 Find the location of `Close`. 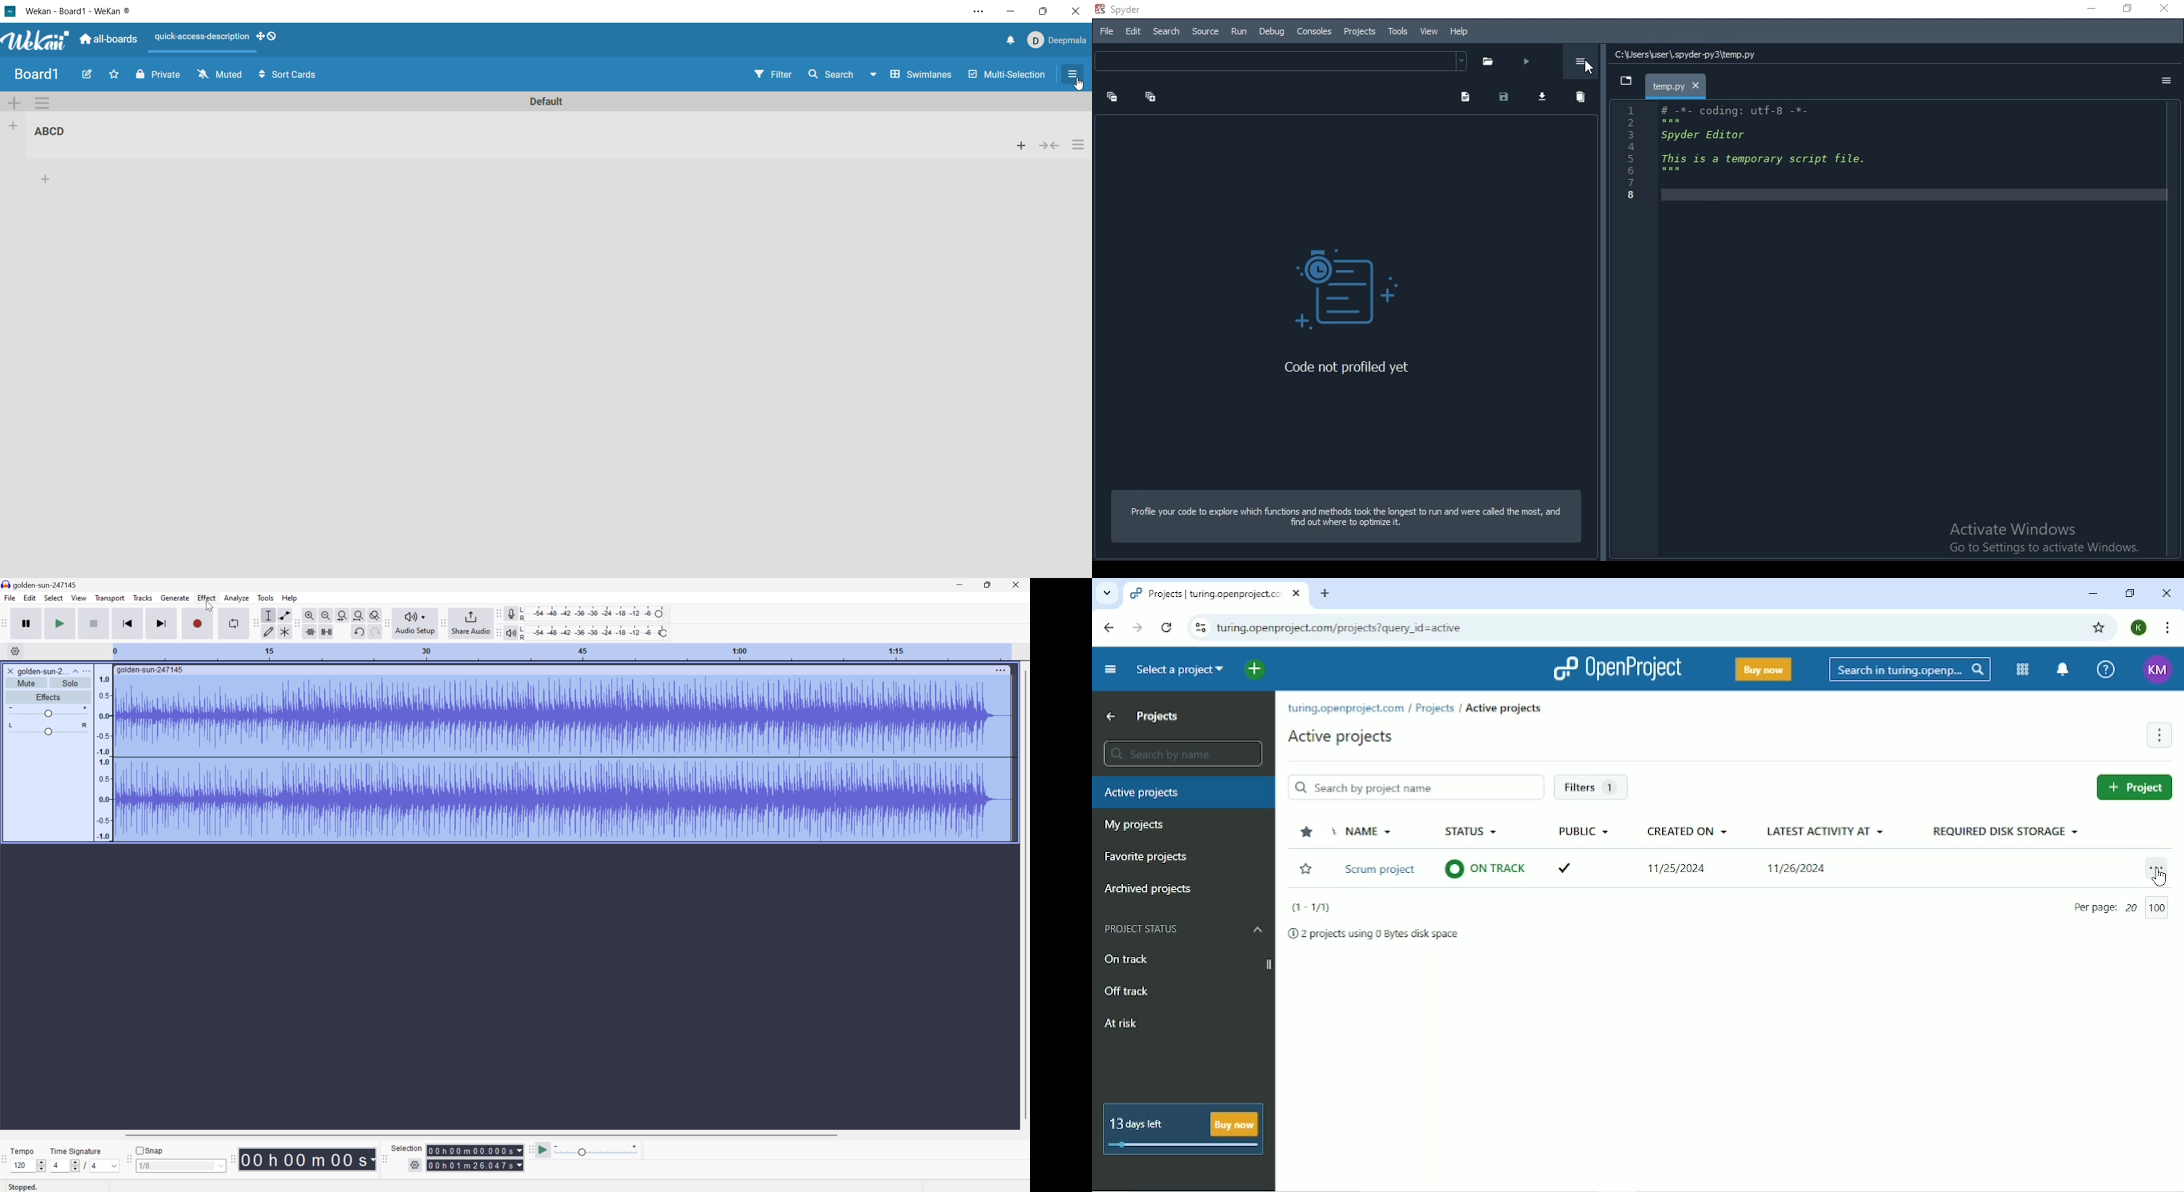

Close is located at coordinates (2166, 593).